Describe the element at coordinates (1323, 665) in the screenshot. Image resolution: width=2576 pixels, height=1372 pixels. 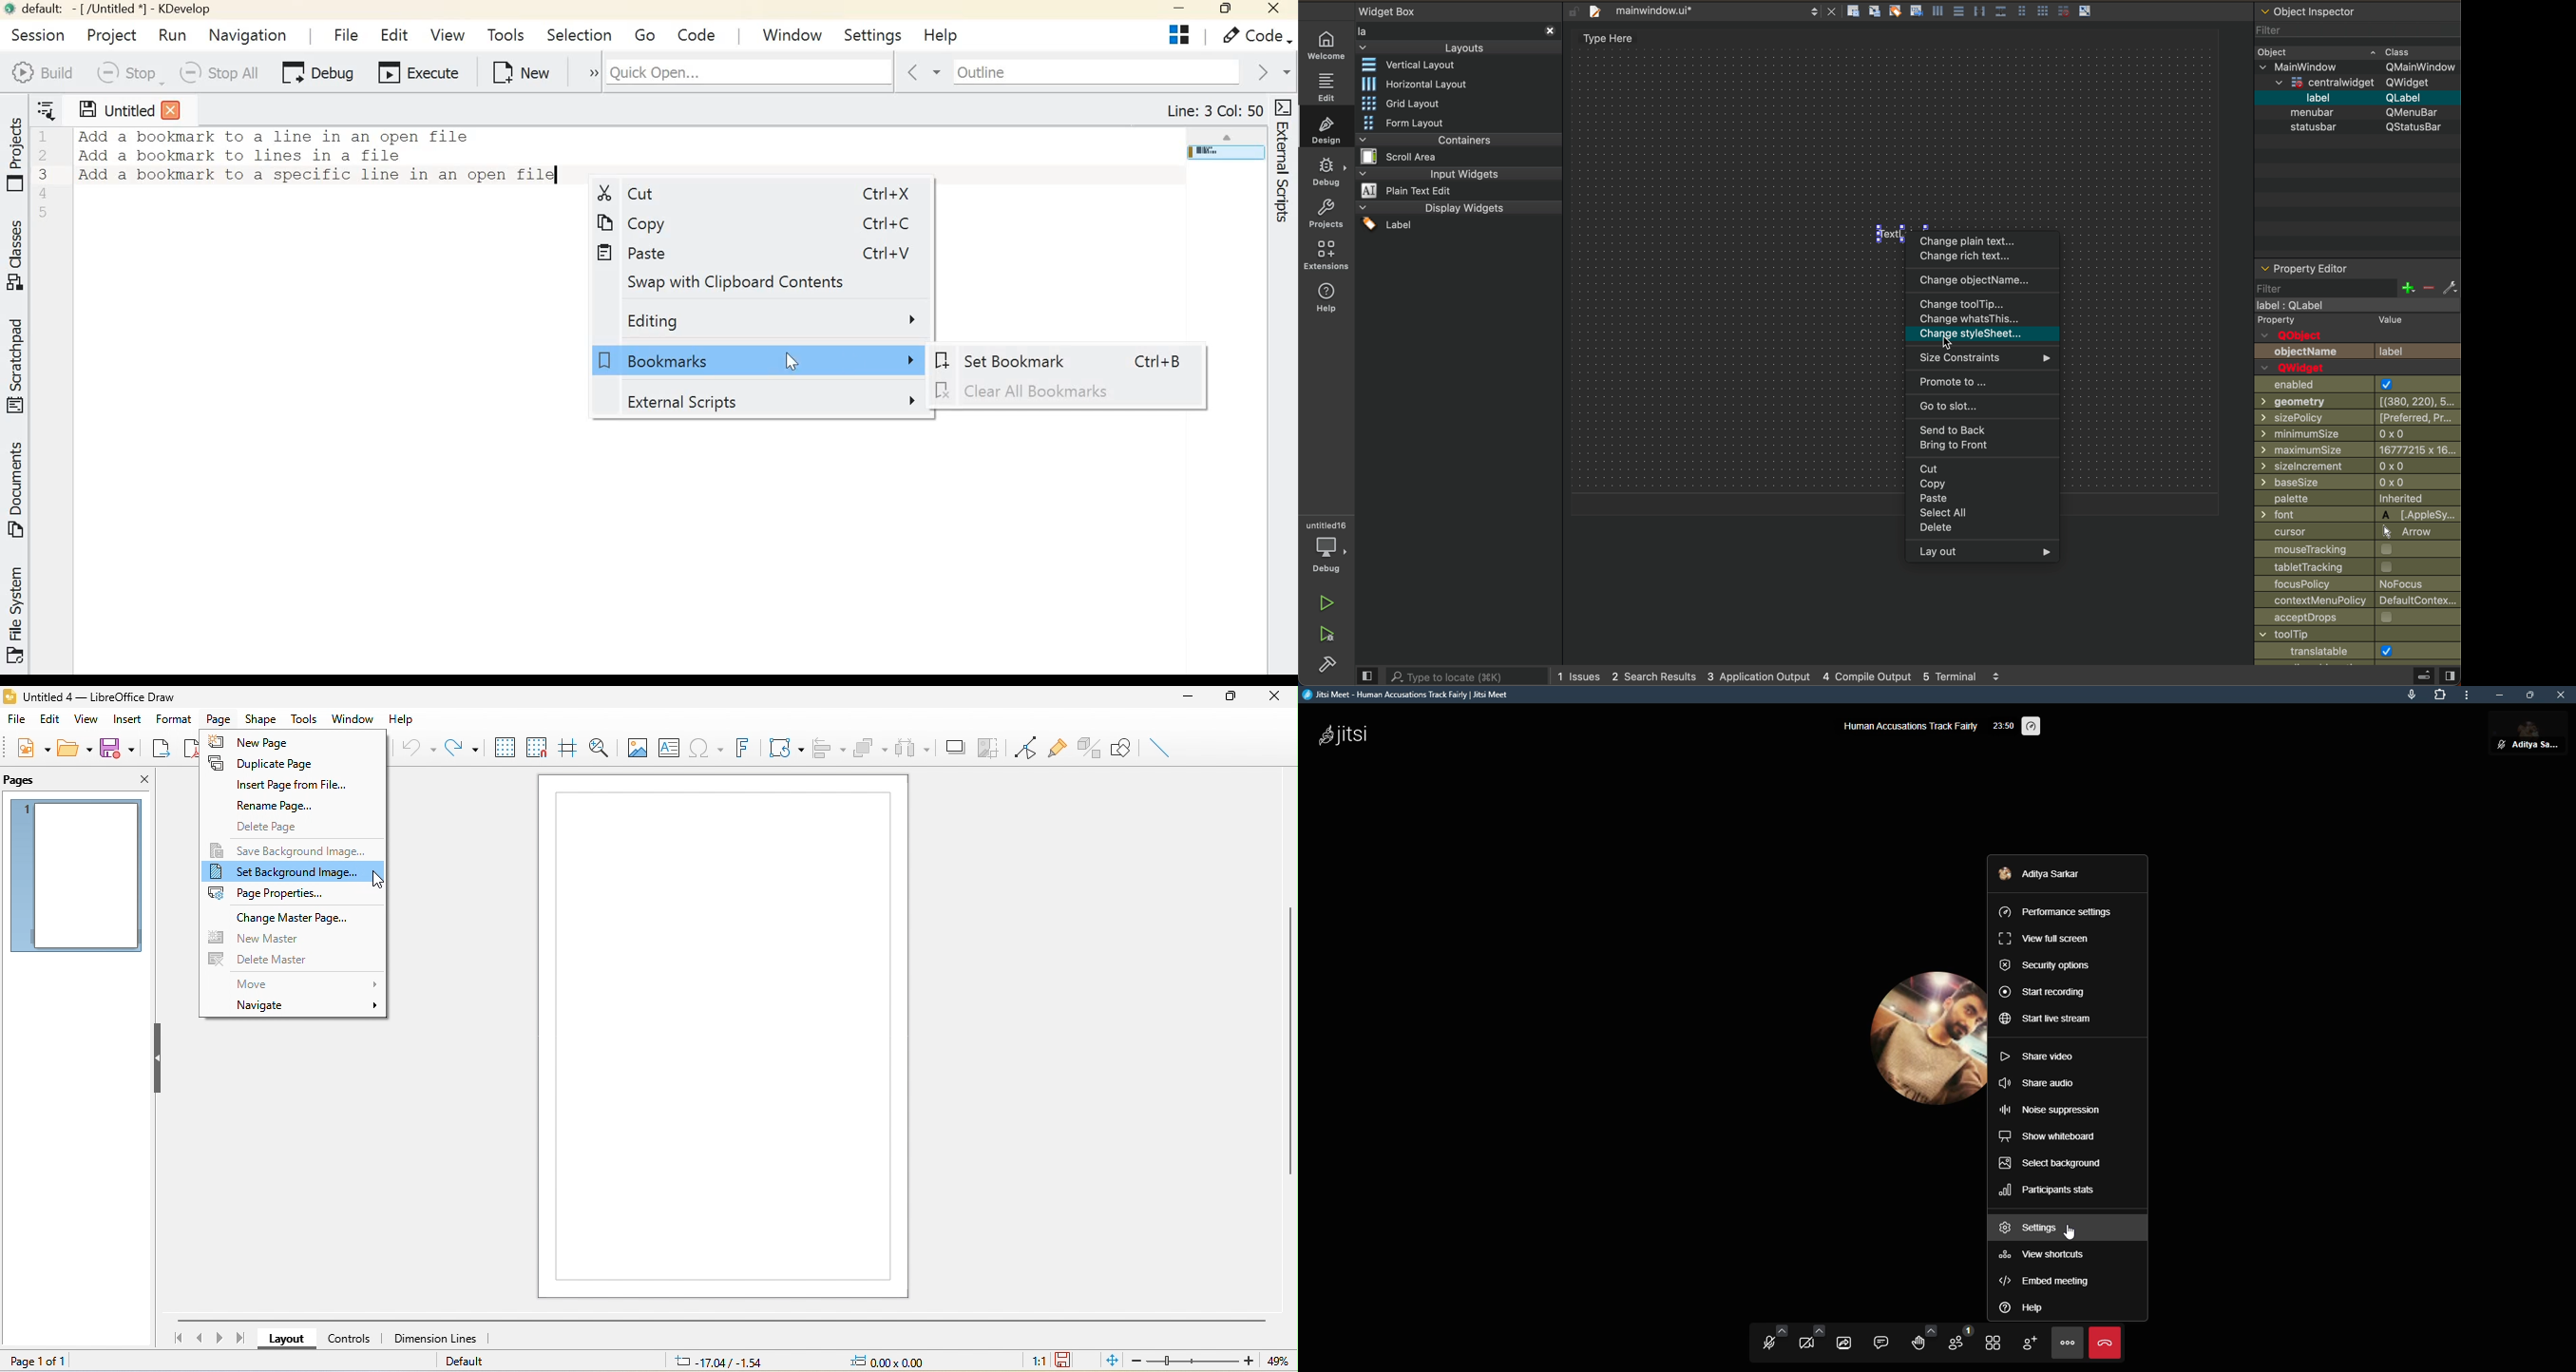
I see `build` at that location.